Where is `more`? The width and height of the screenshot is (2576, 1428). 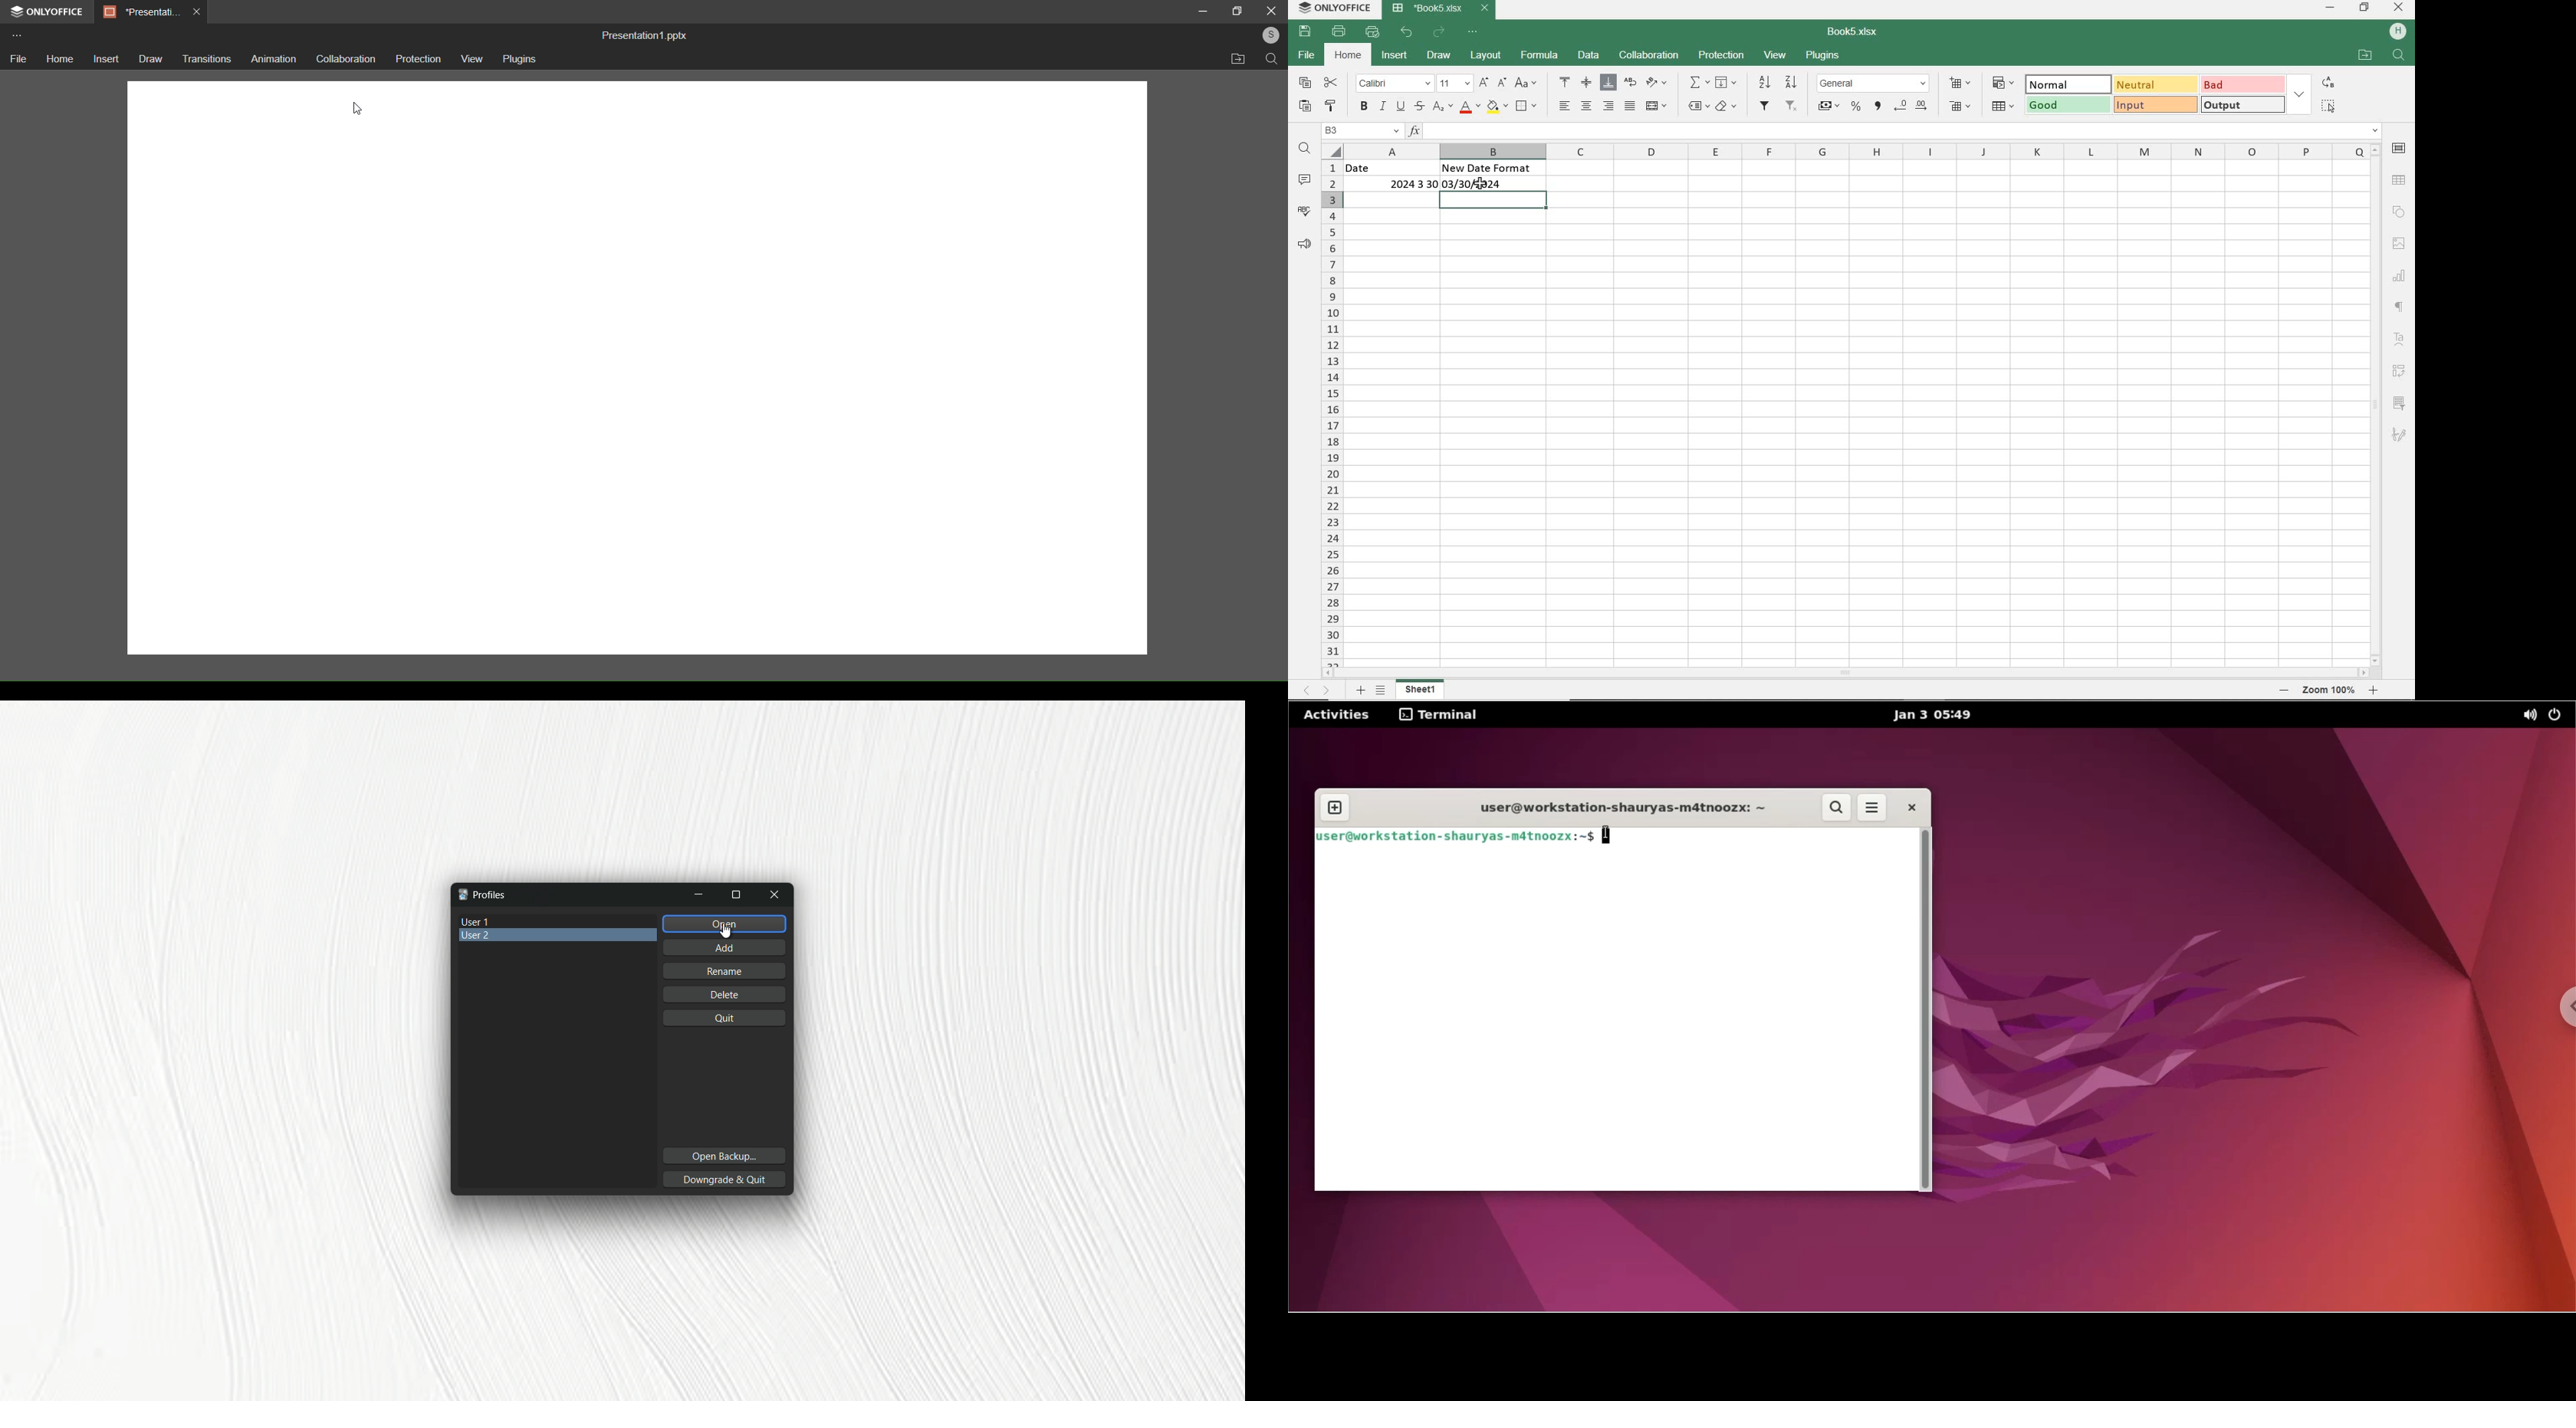 more is located at coordinates (17, 35).